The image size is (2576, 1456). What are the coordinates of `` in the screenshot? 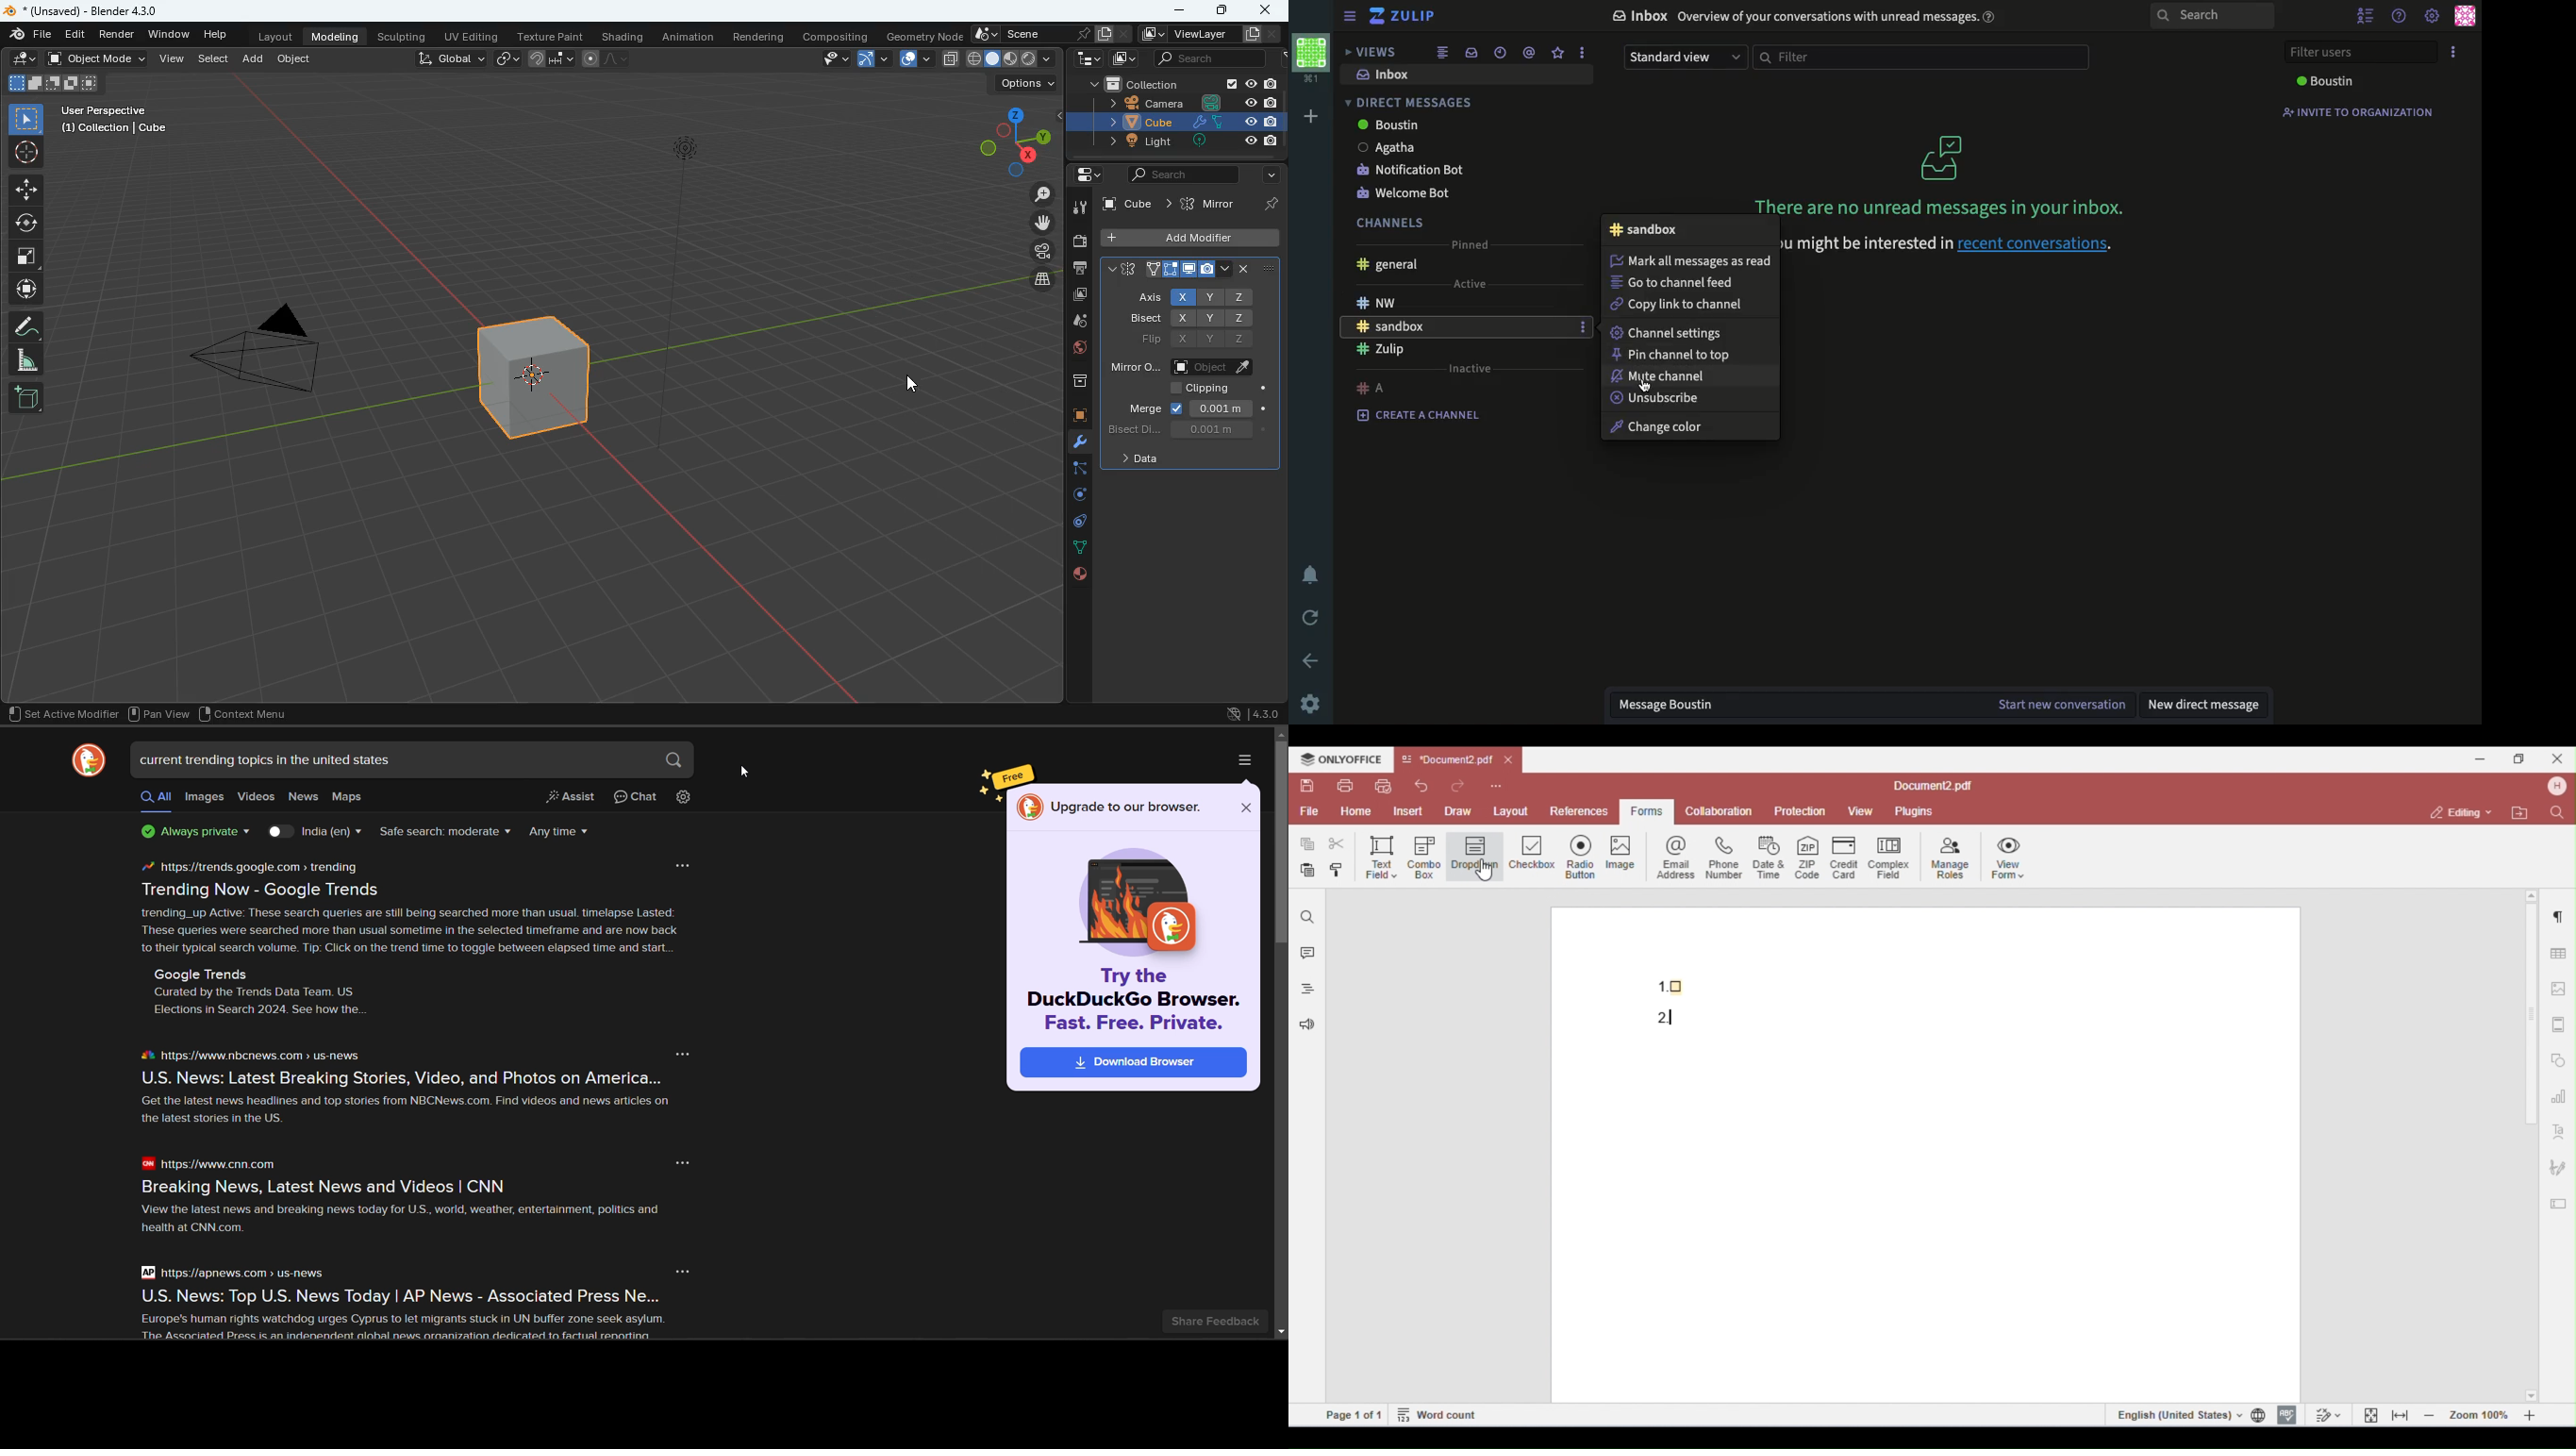 It's located at (1248, 103).